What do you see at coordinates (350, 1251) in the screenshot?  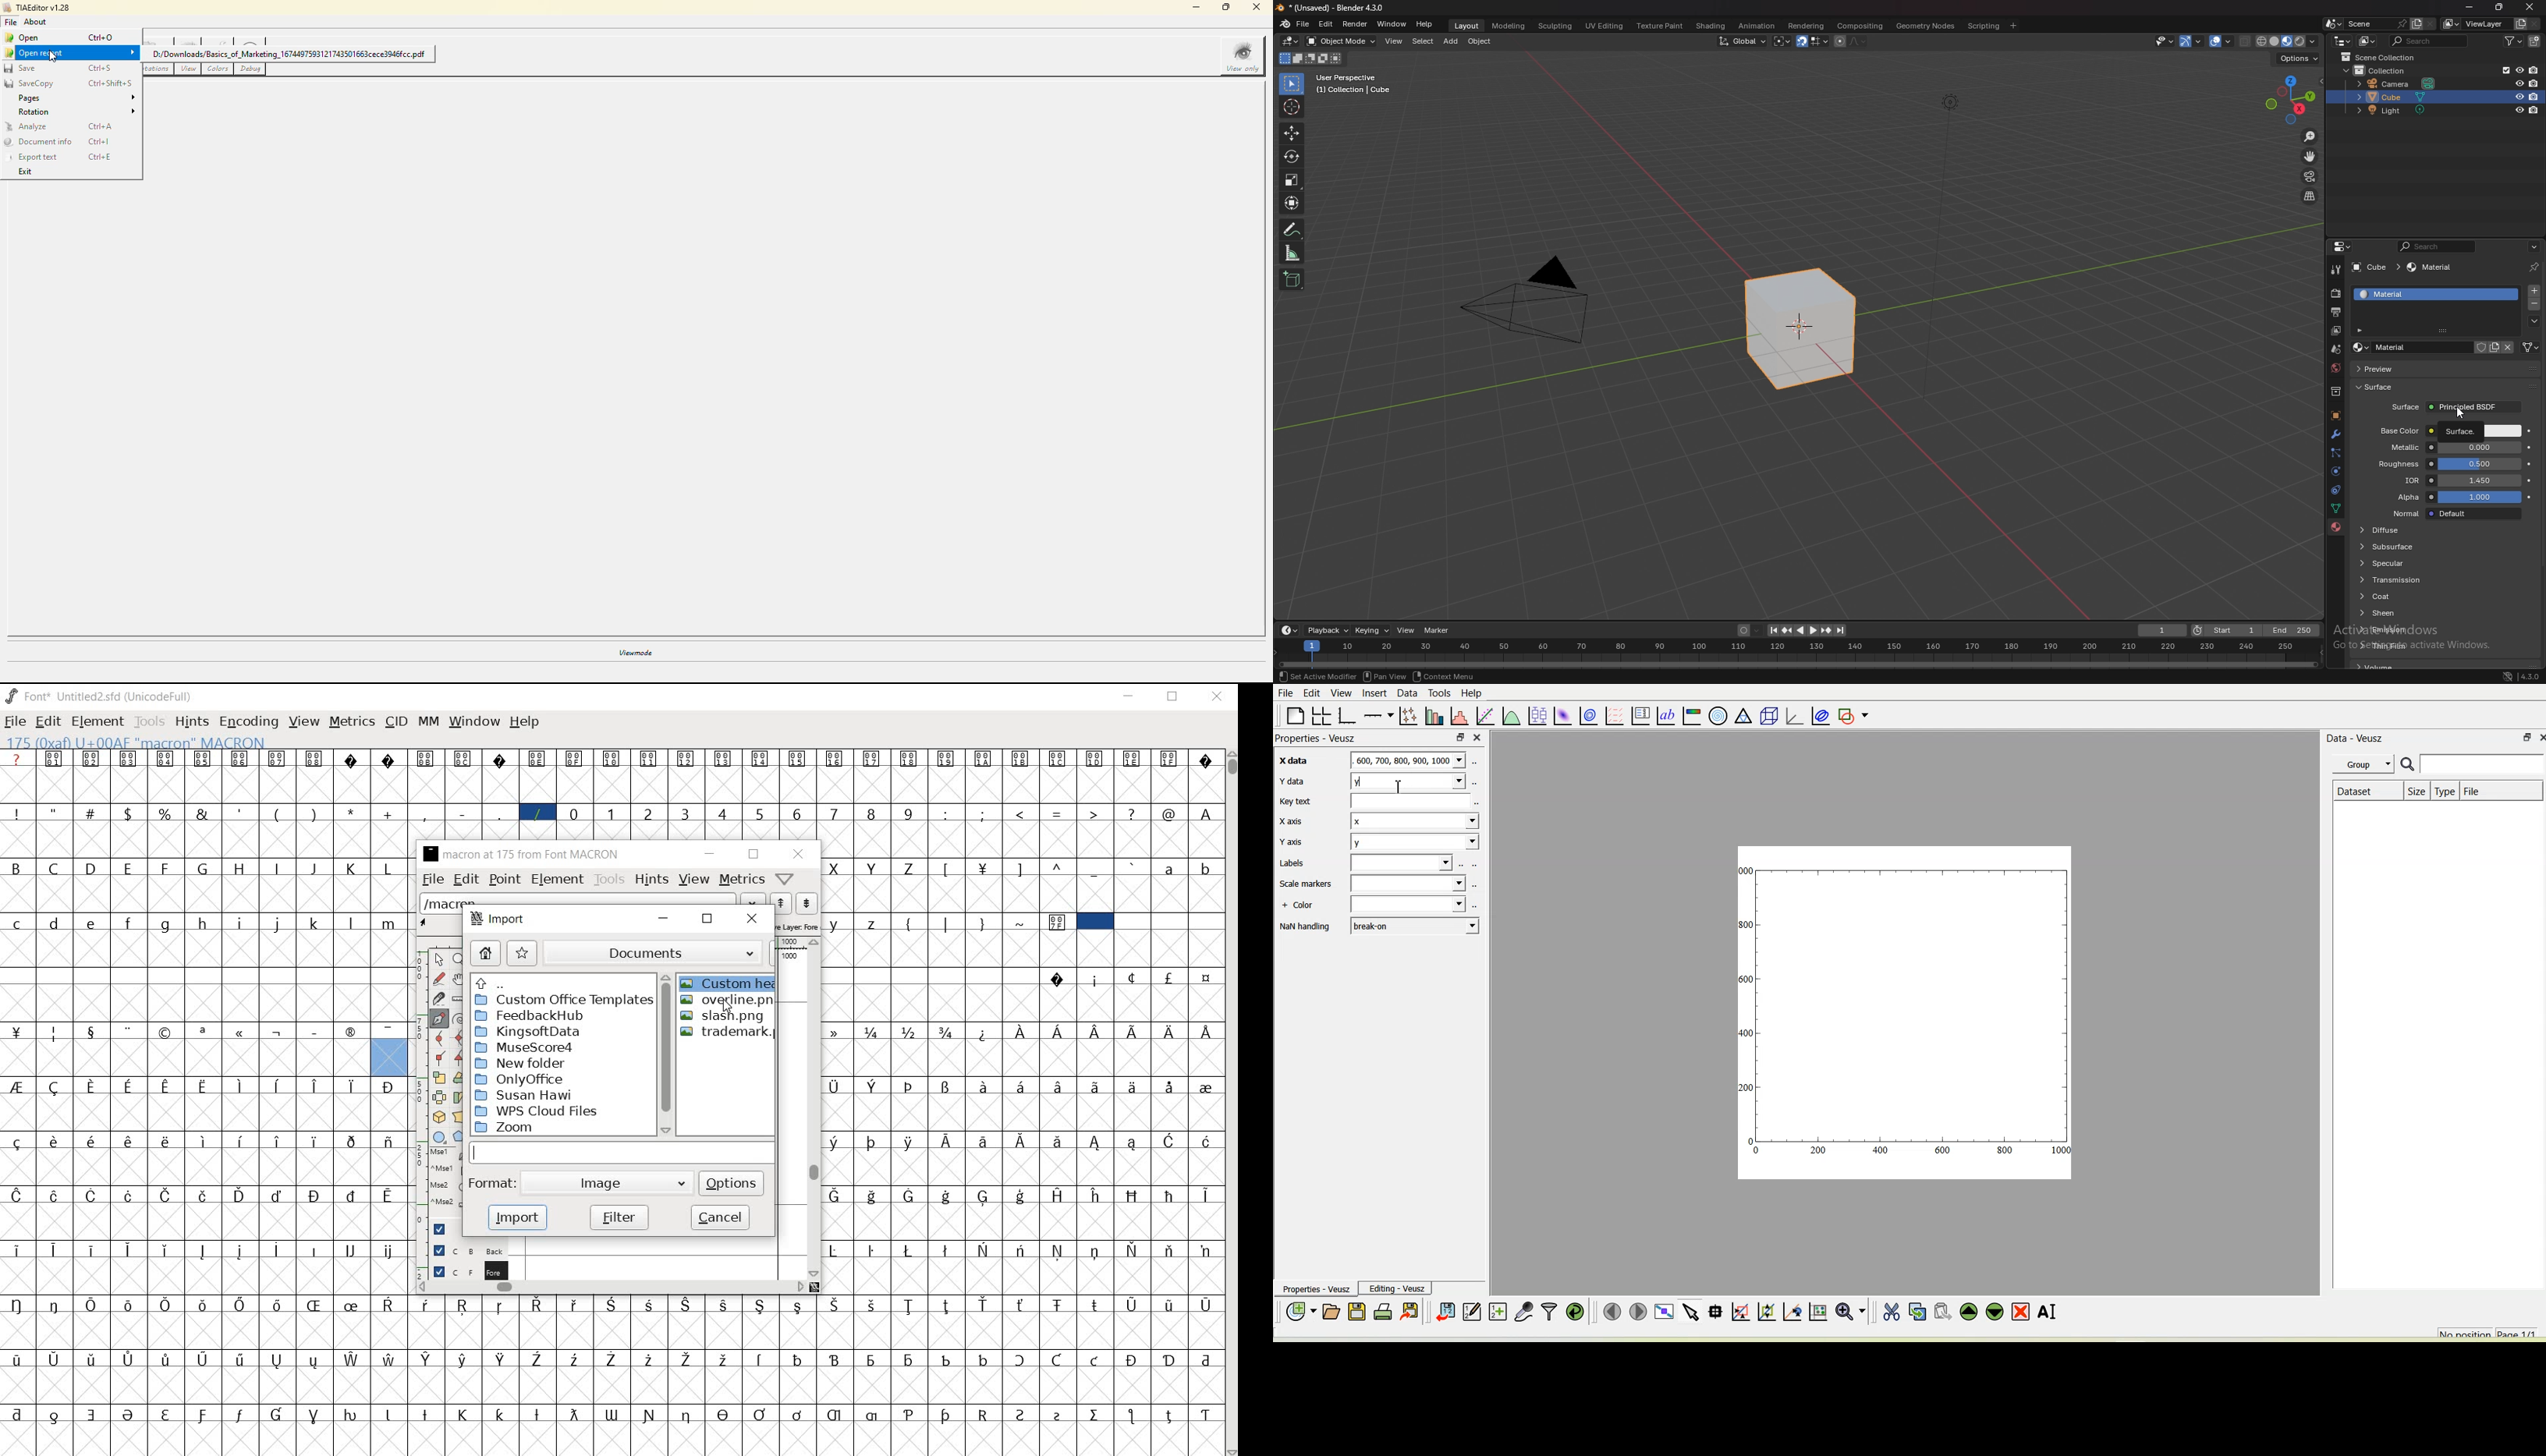 I see `Symbol` at bounding box center [350, 1251].